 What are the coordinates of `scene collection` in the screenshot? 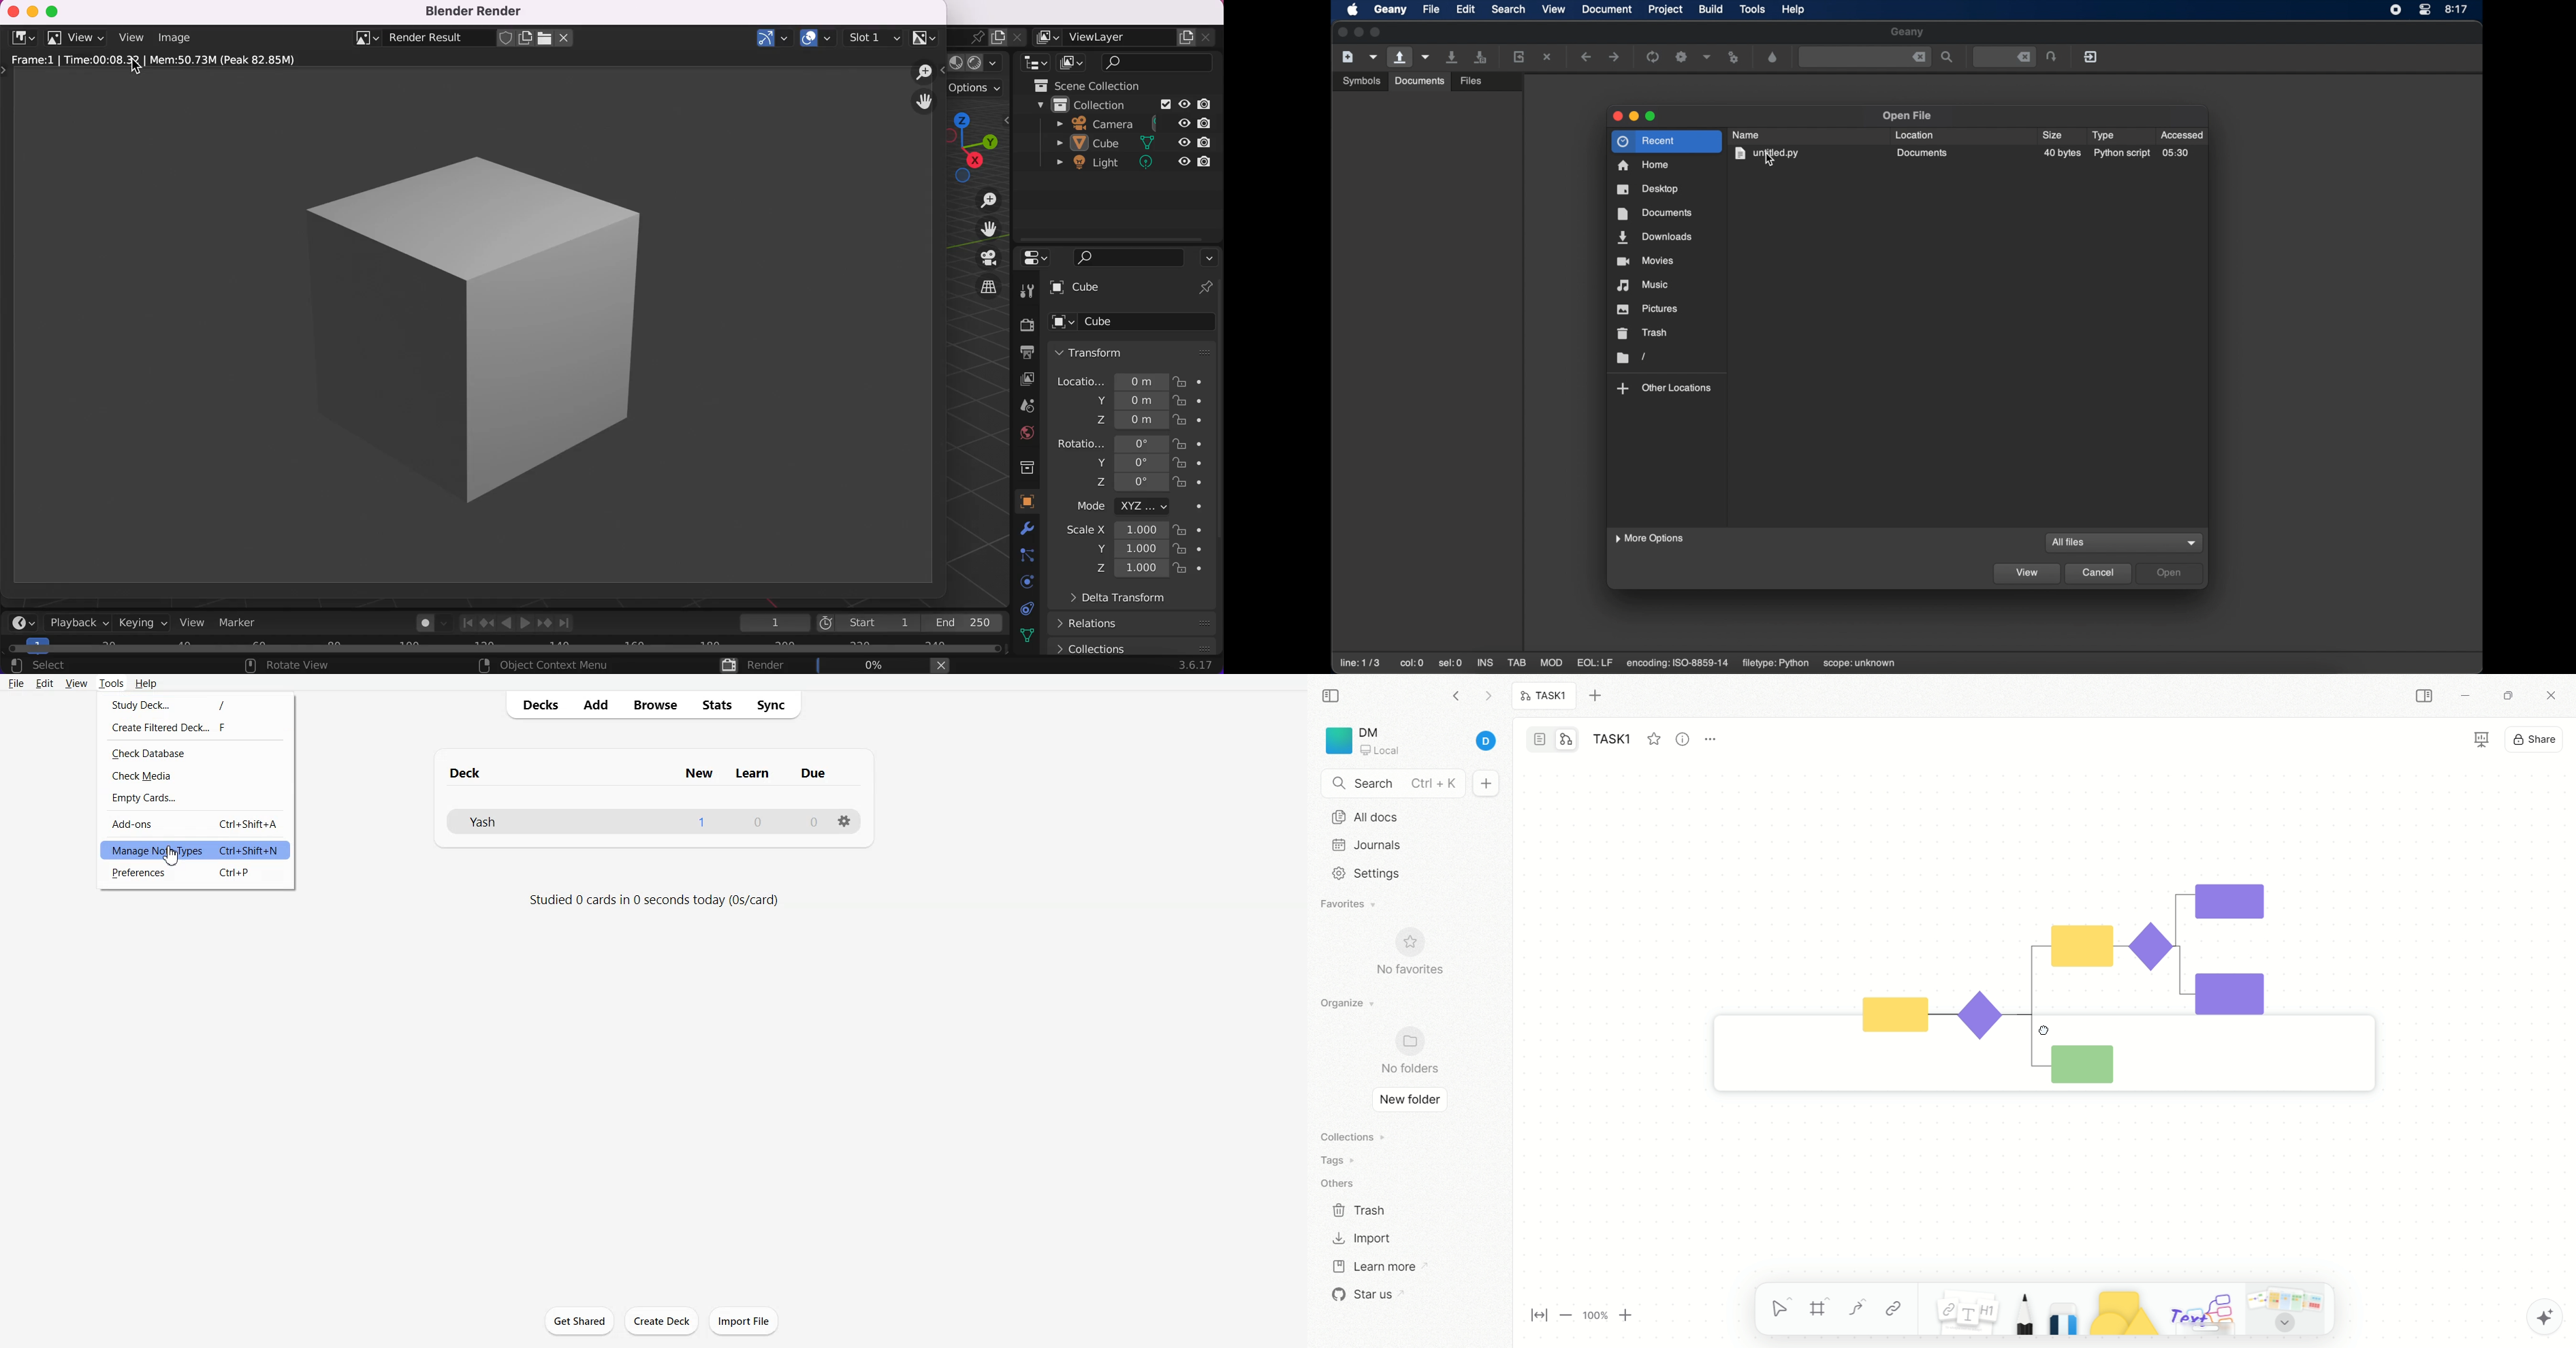 It's located at (1109, 86).